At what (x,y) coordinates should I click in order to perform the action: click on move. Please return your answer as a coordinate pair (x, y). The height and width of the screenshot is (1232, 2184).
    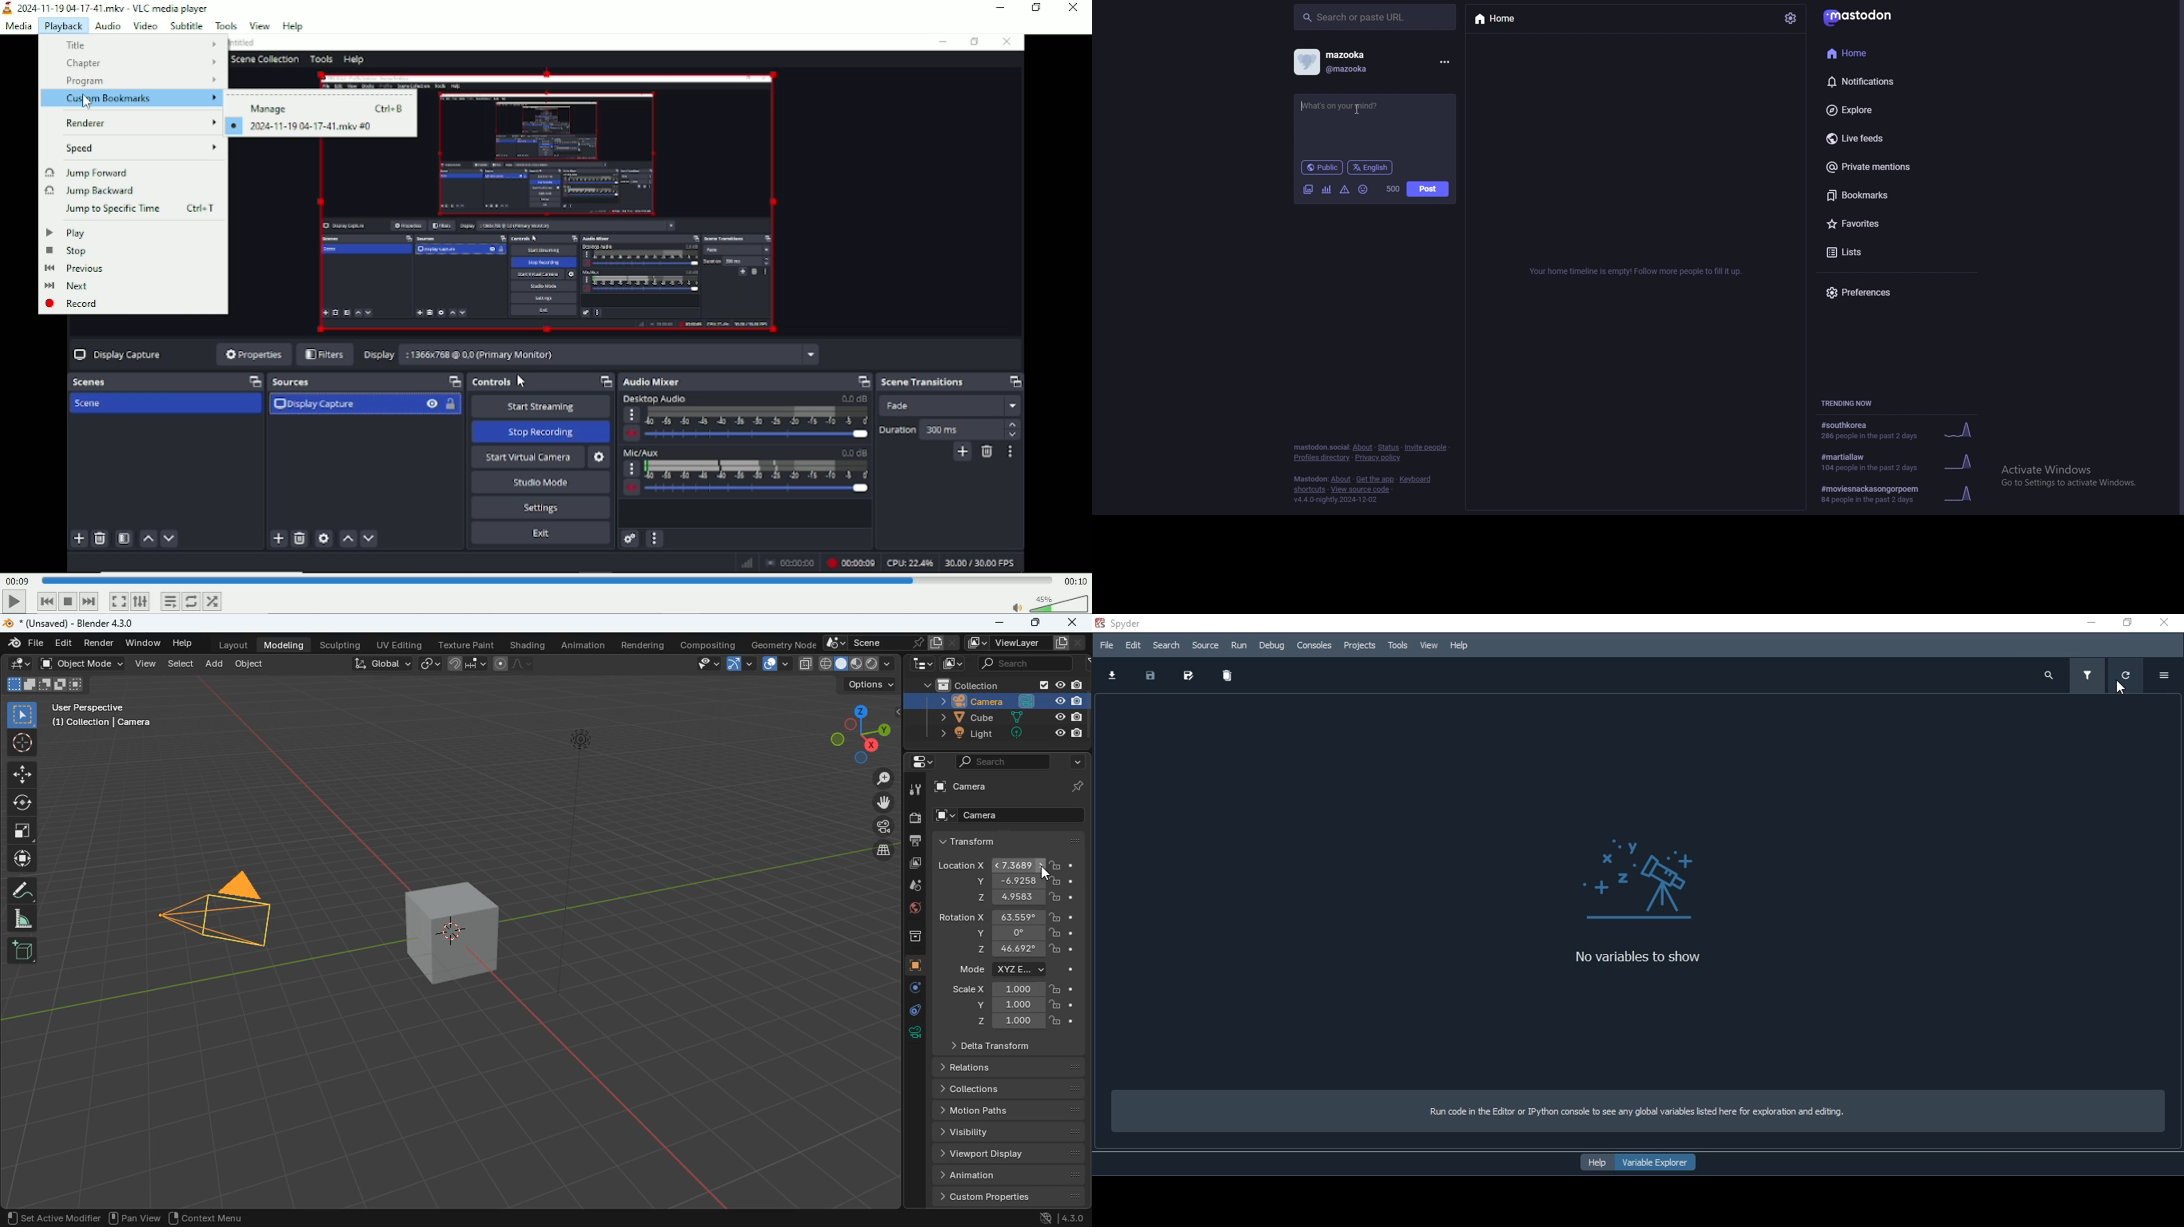
    Looking at the image, I should click on (23, 774).